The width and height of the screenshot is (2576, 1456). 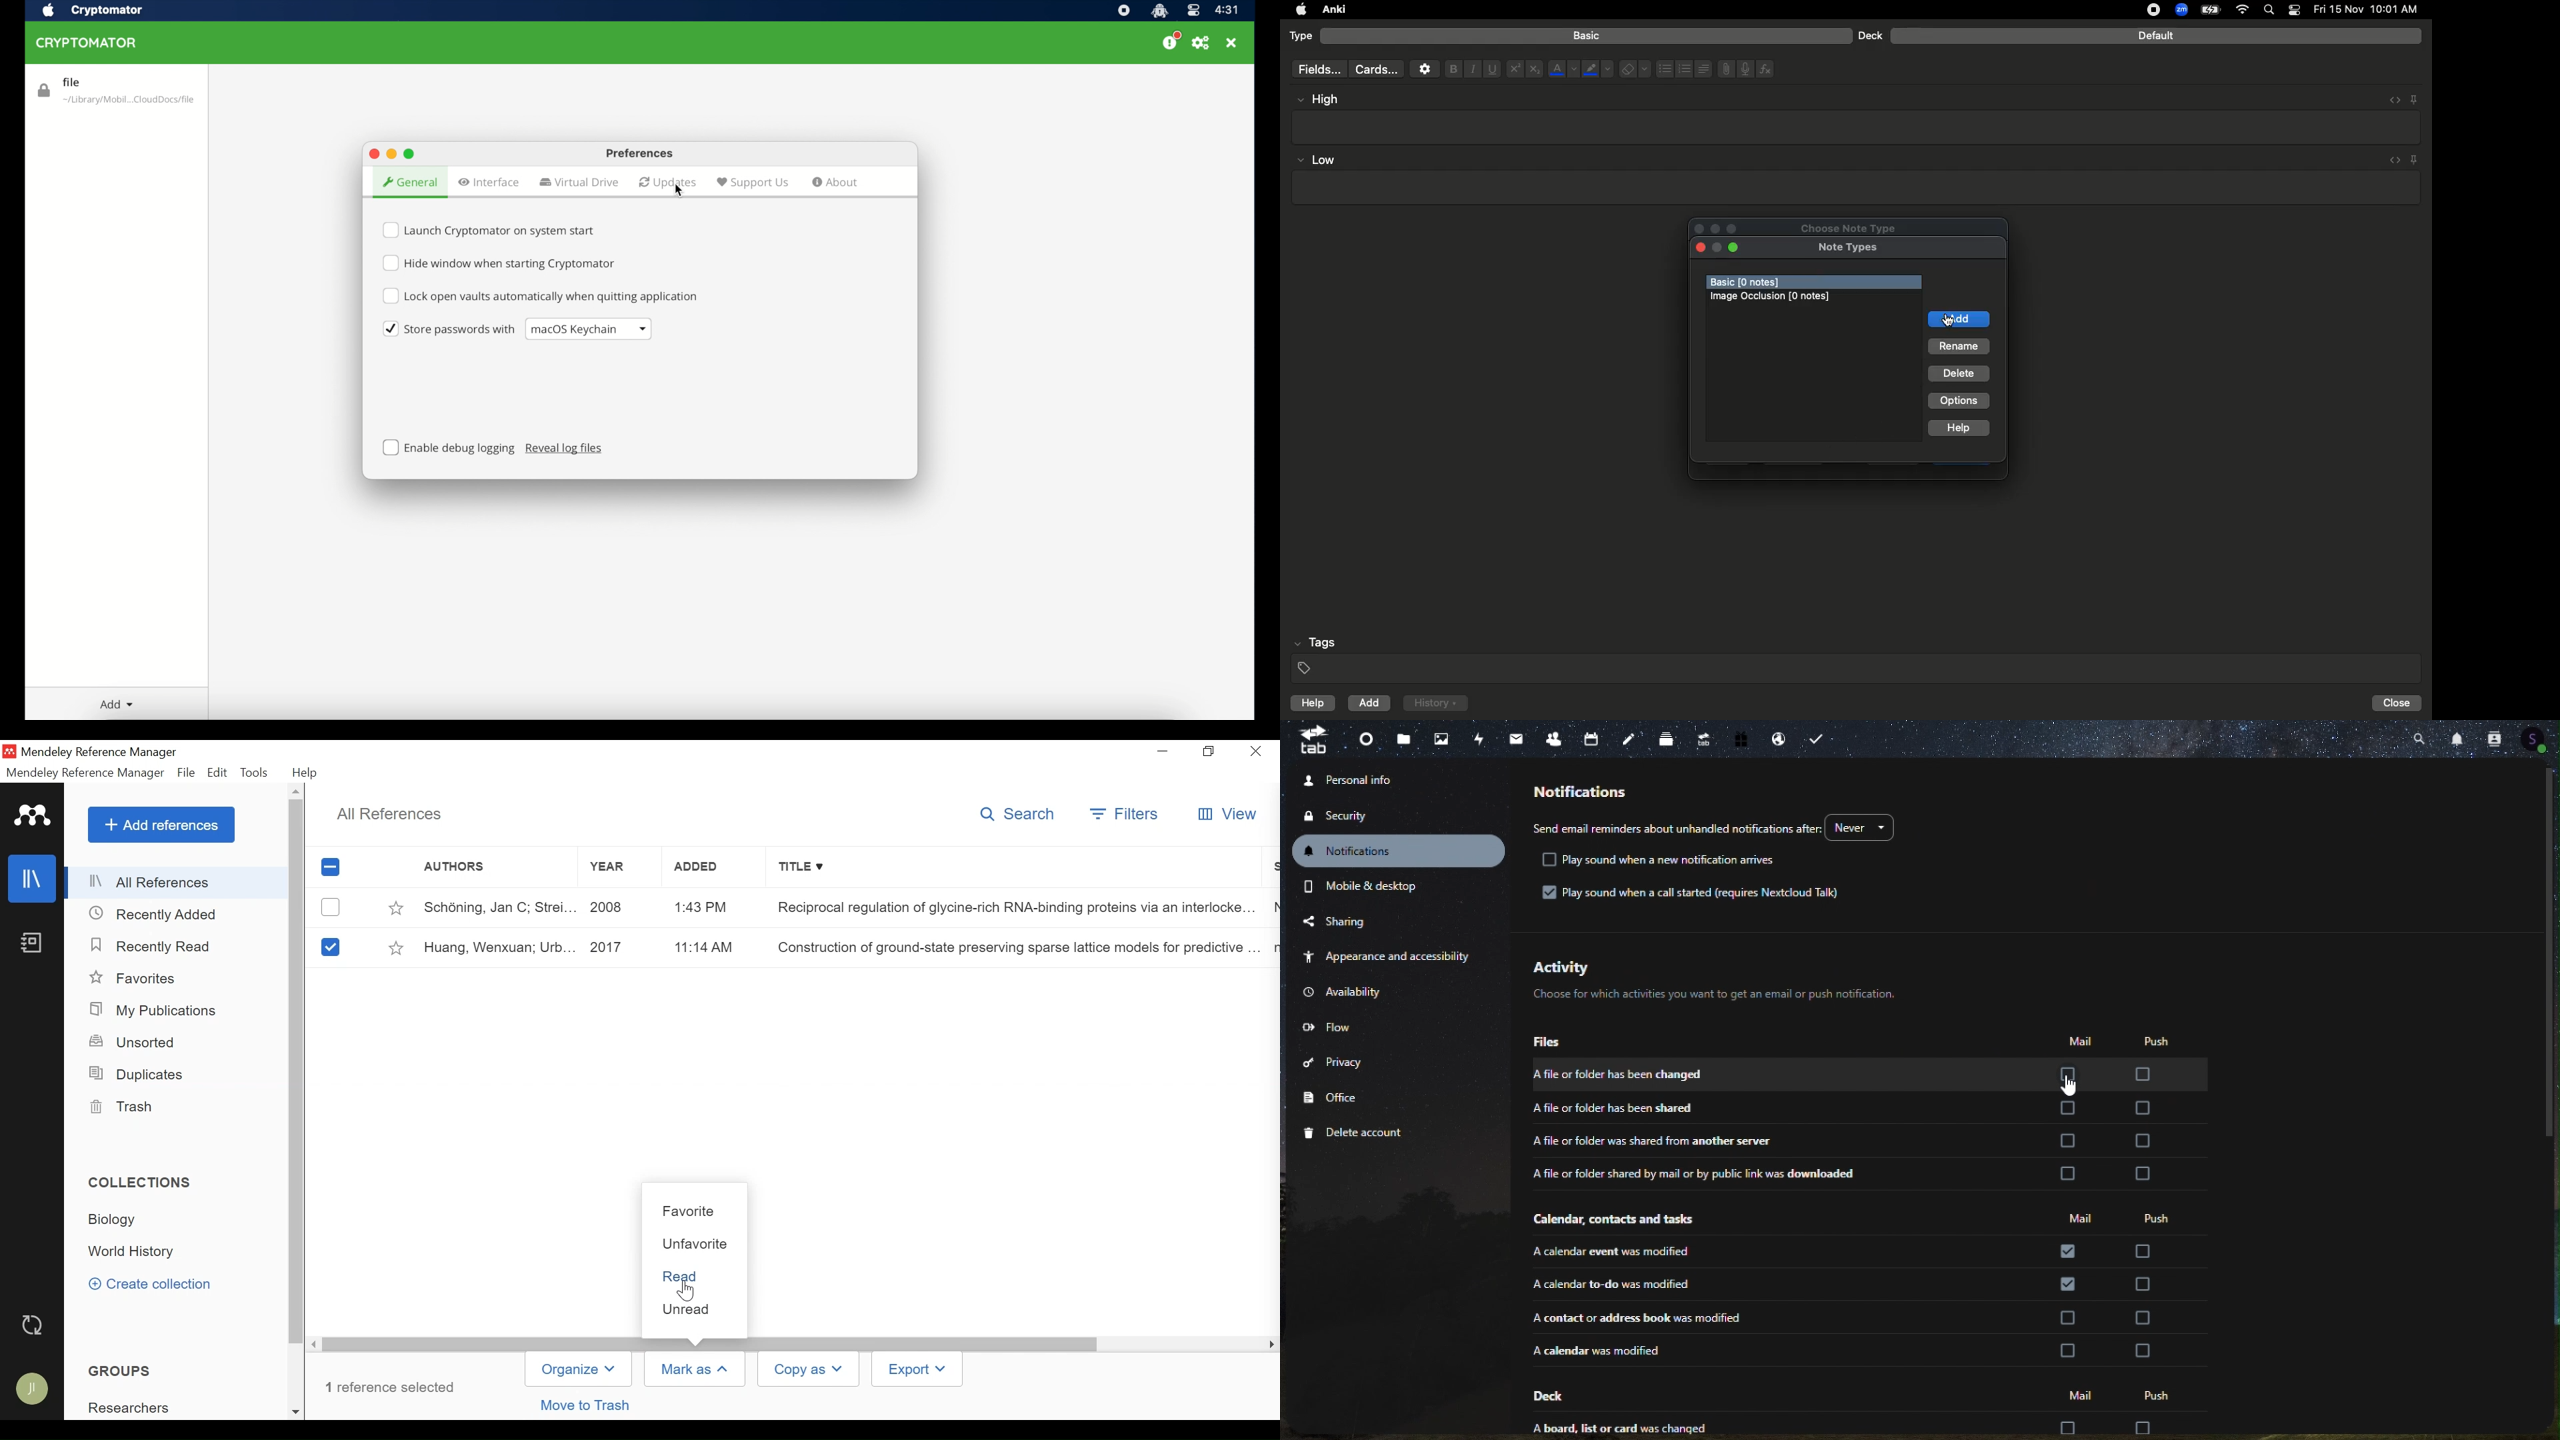 What do you see at coordinates (1854, 188) in the screenshot?
I see `Textbox` at bounding box center [1854, 188].